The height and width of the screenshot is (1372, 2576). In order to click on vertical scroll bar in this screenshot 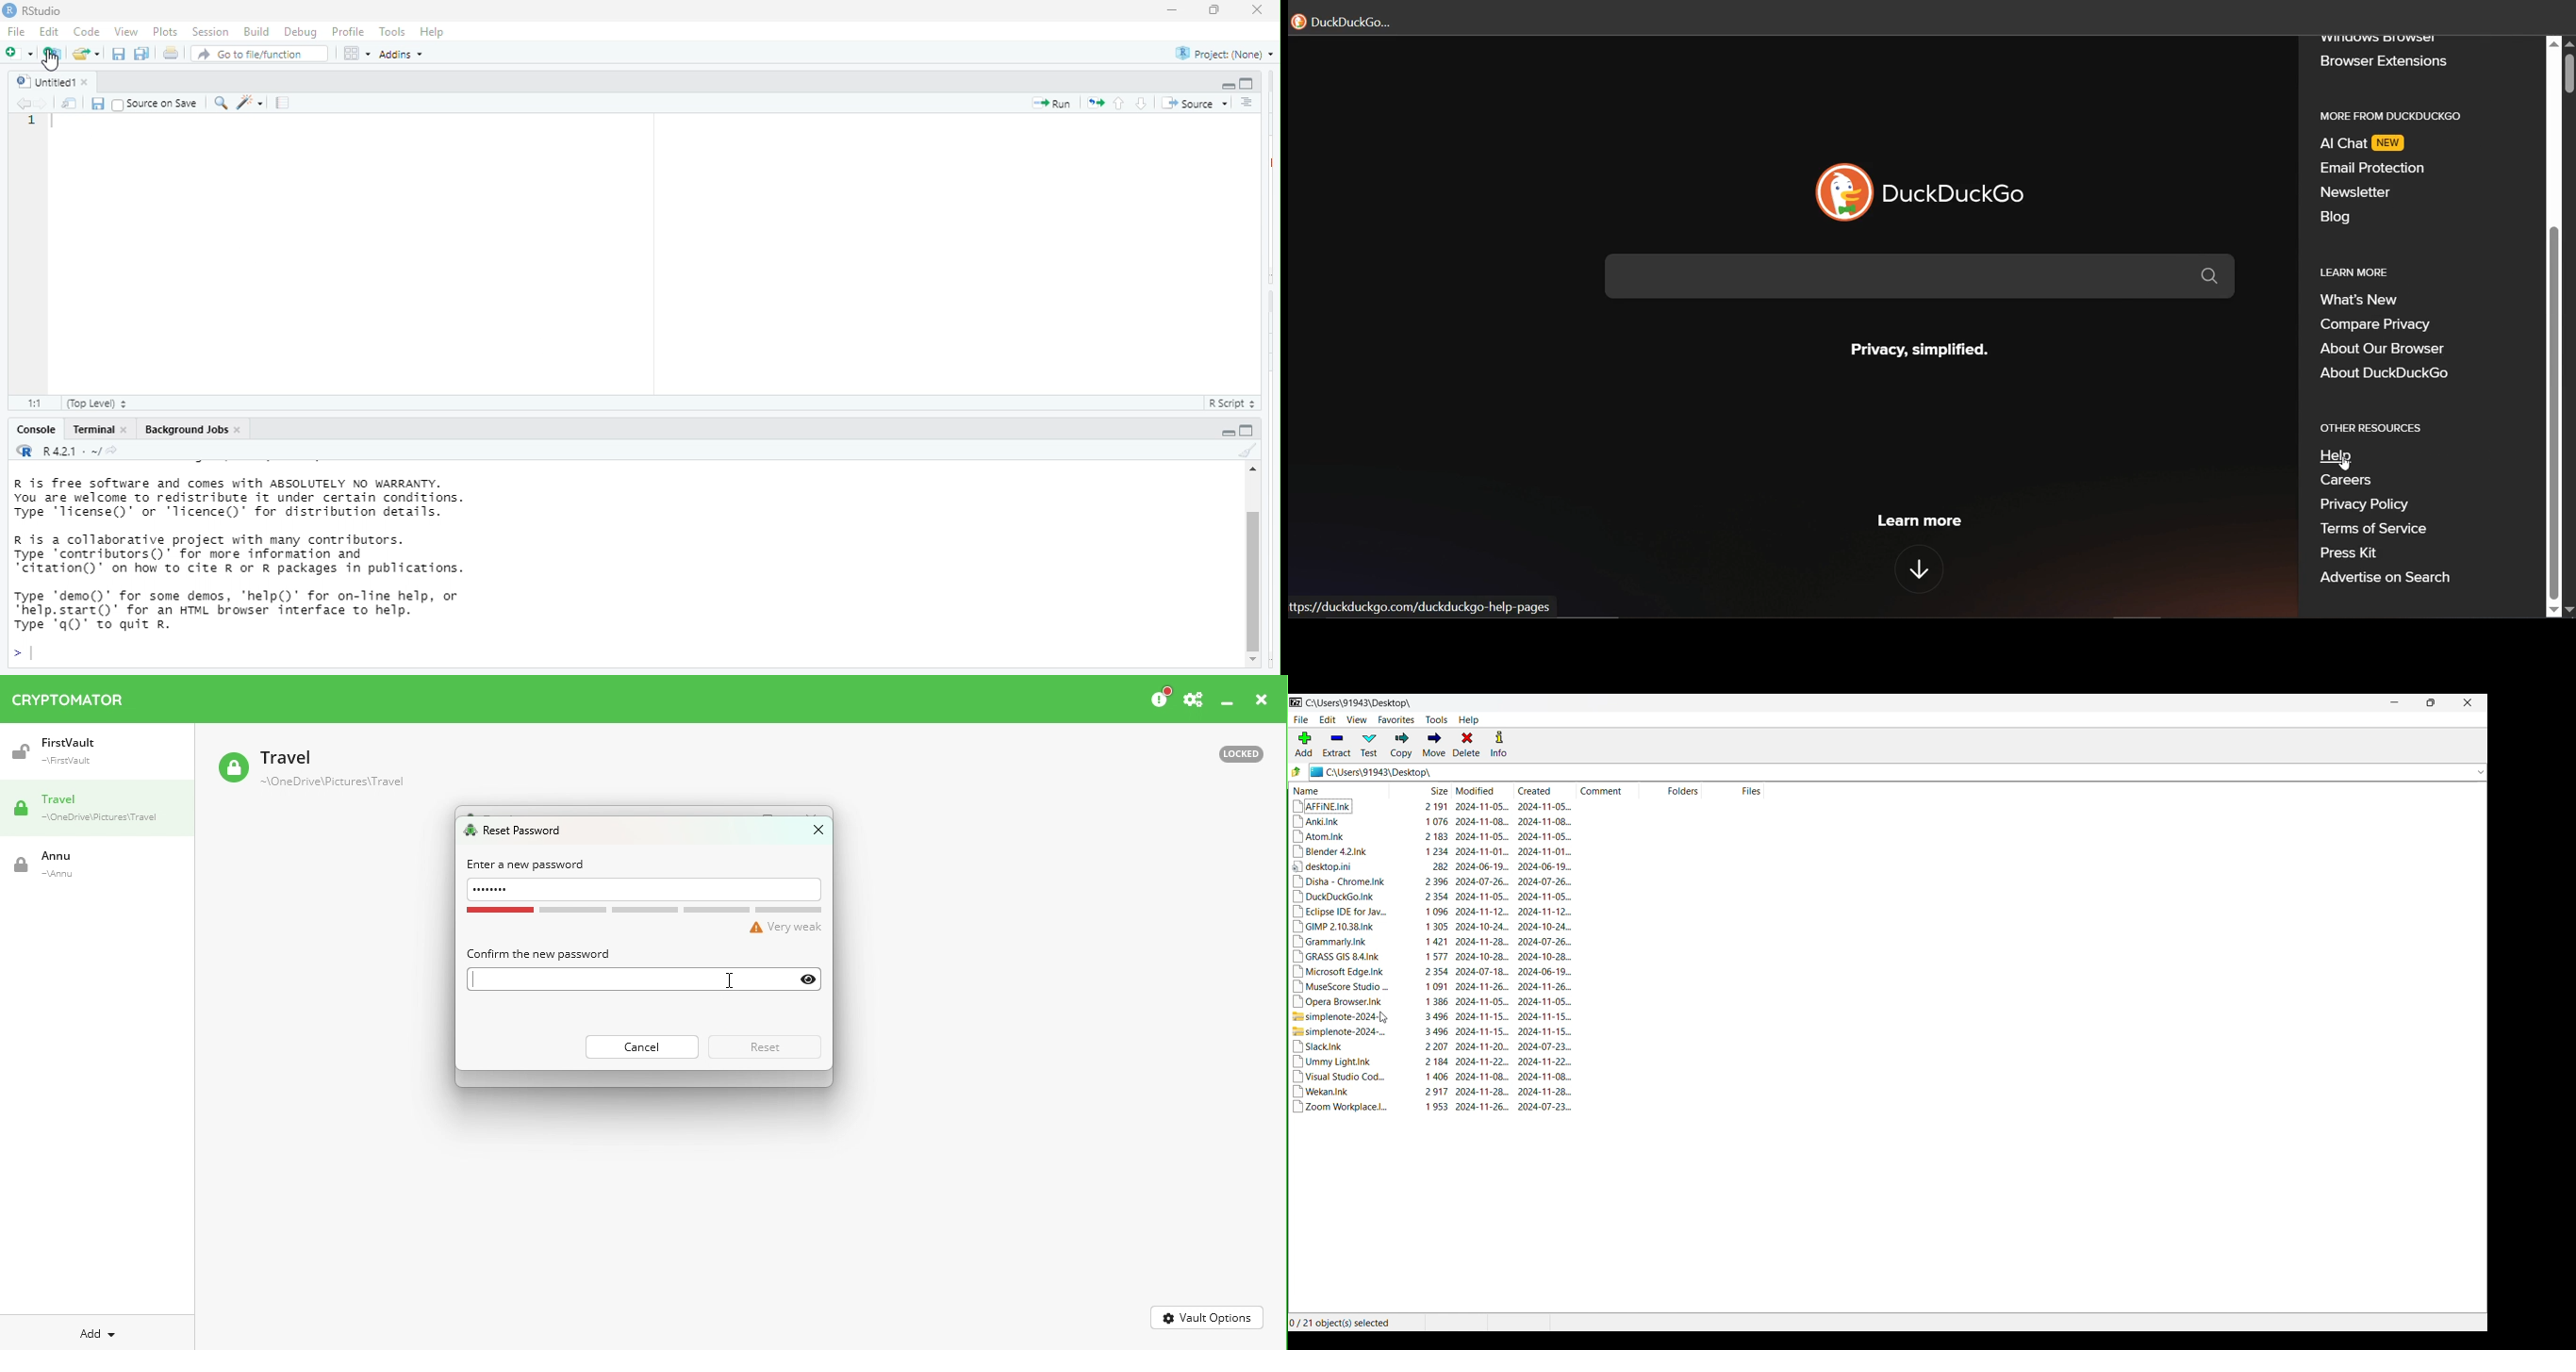, I will do `click(1253, 571)`.